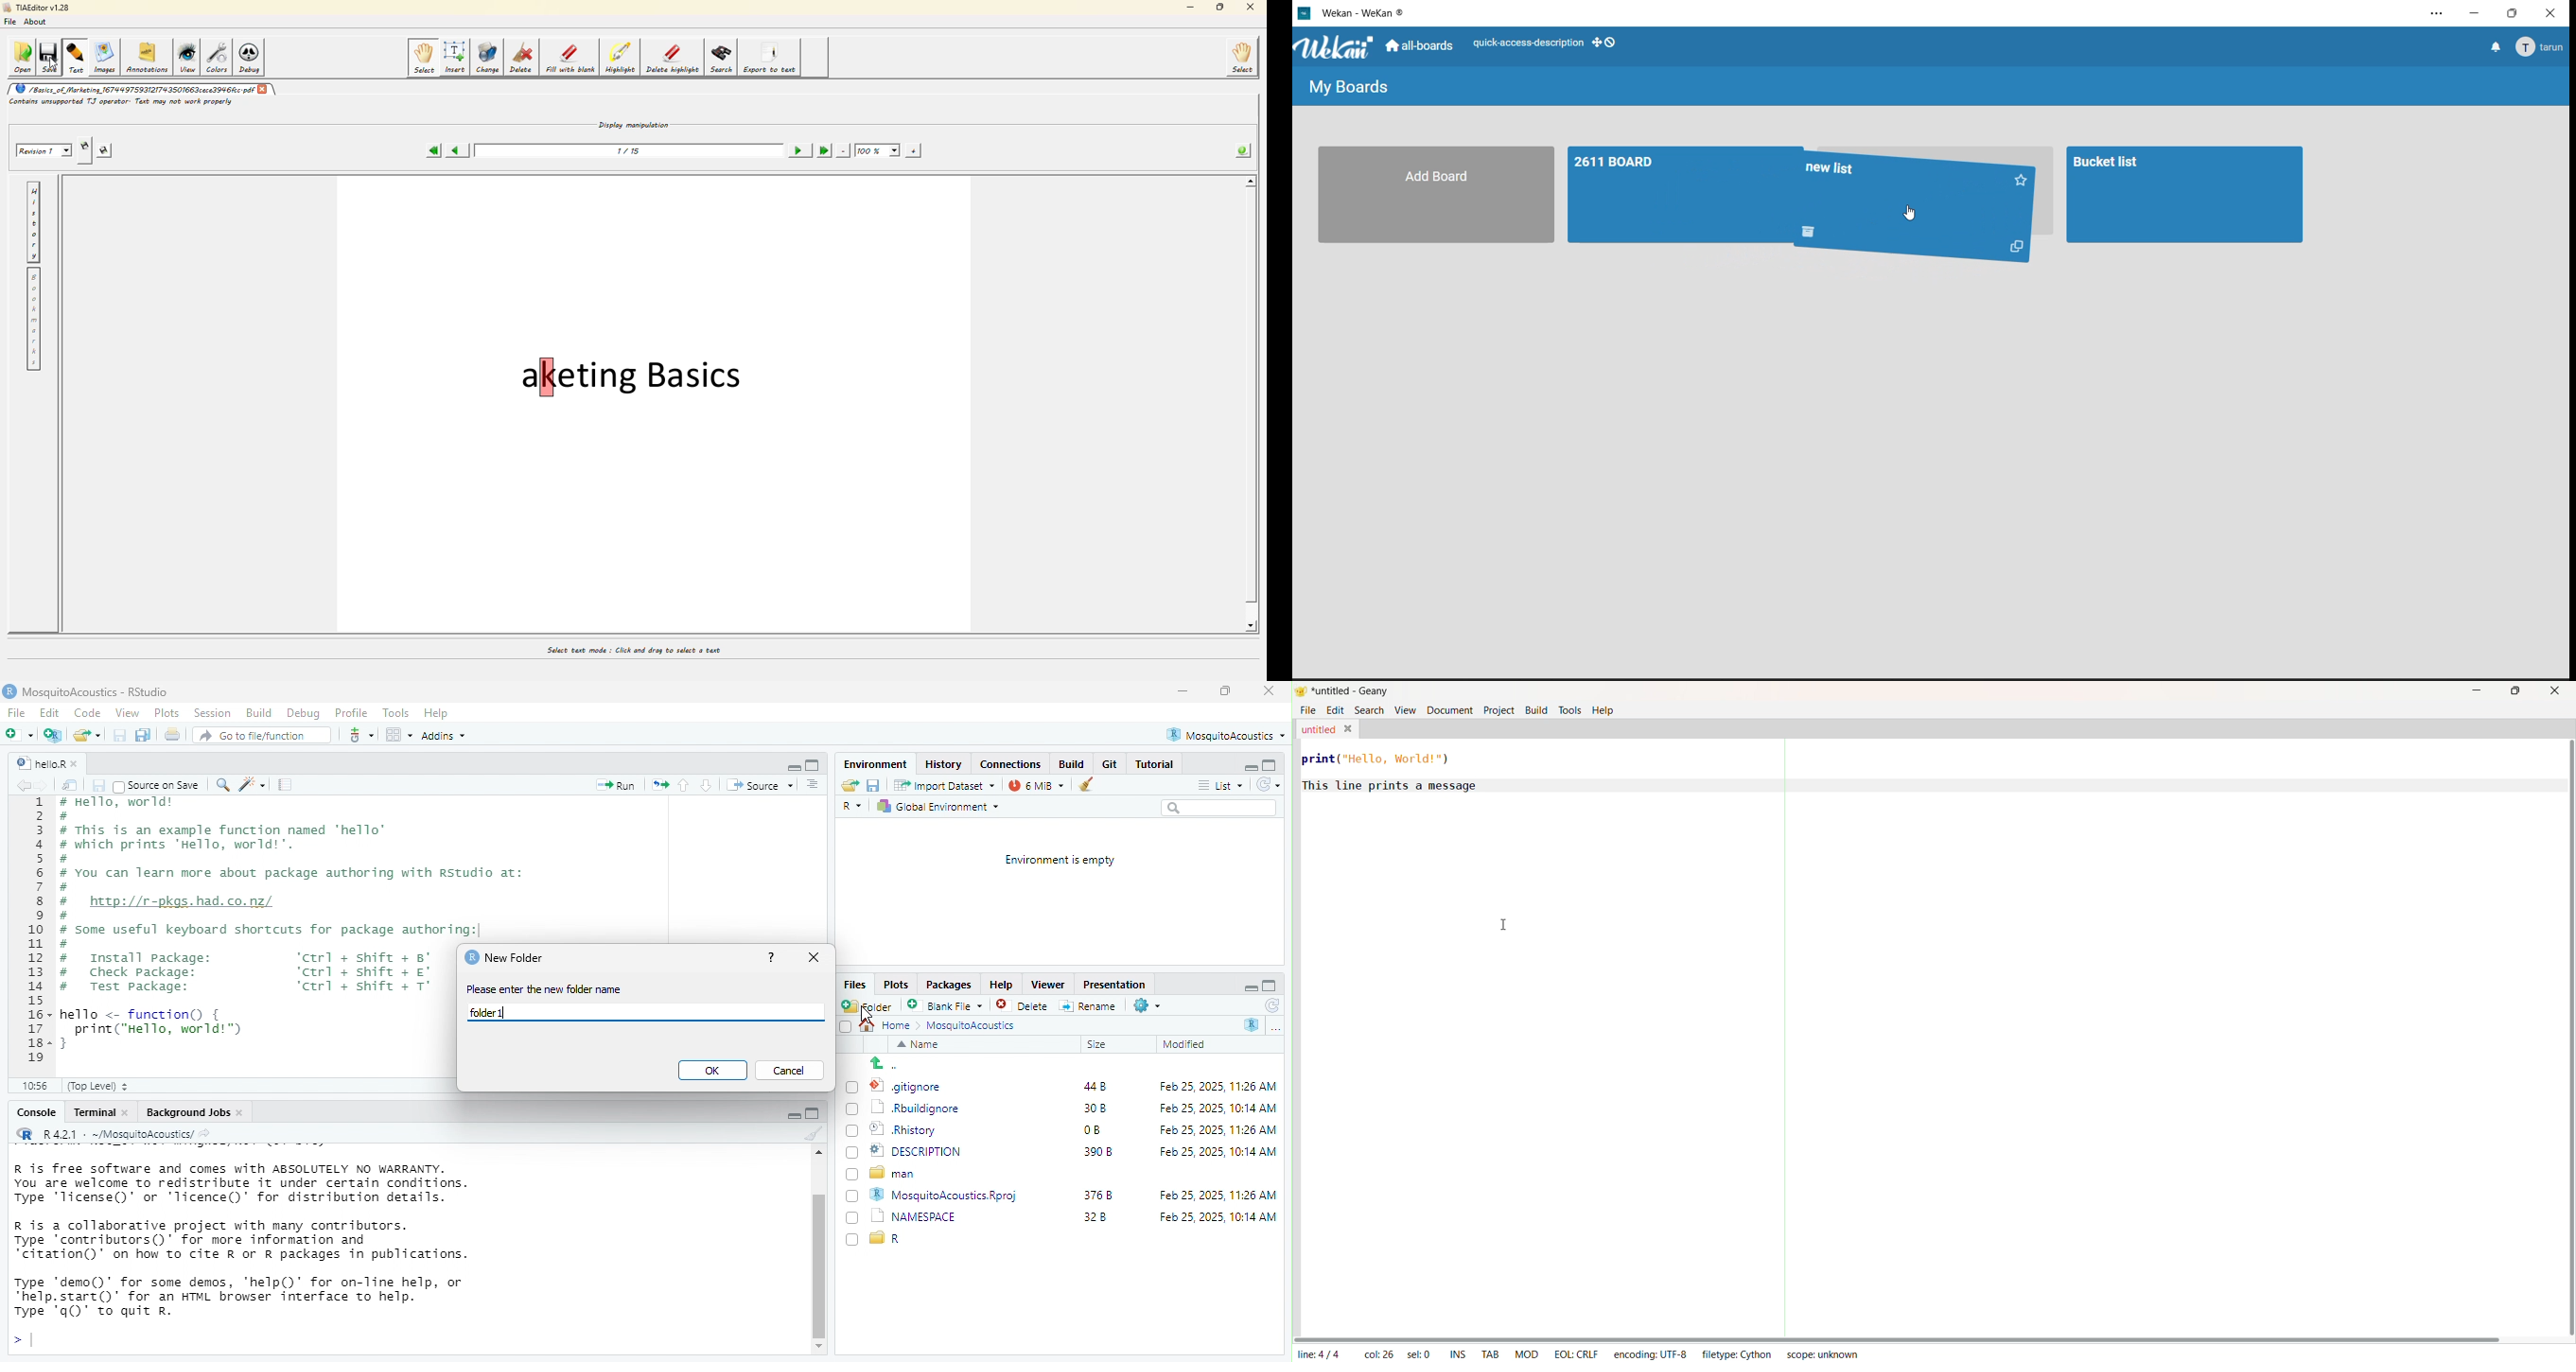 The image size is (2576, 1372). I want to click on settings, so click(2440, 14).